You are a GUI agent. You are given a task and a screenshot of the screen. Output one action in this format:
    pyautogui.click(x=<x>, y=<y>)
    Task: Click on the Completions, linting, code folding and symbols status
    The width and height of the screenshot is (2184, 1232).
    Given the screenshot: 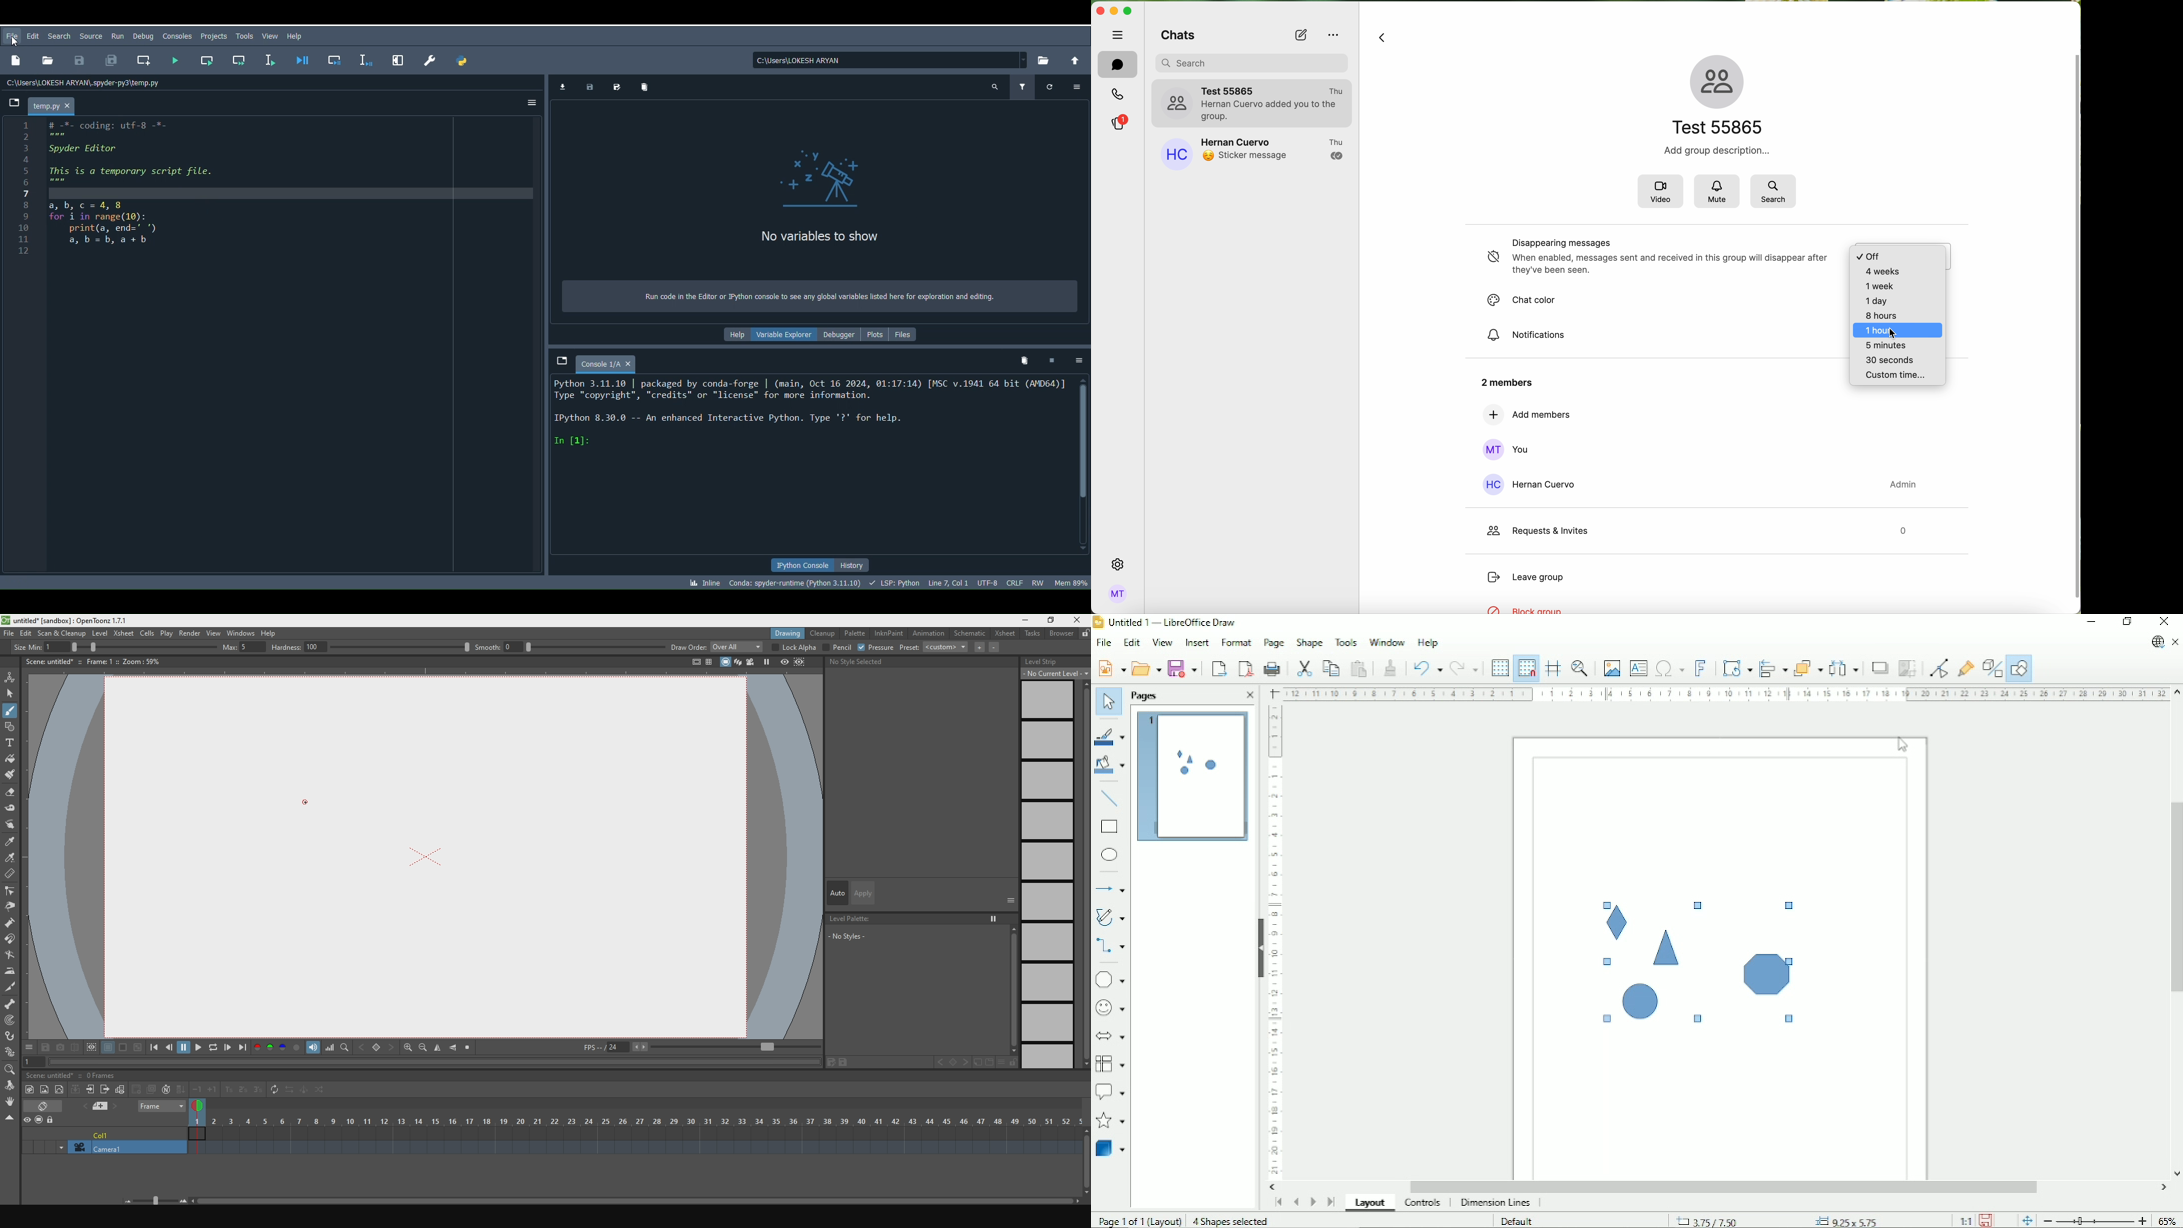 What is the action you would take?
    pyautogui.click(x=897, y=582)
    